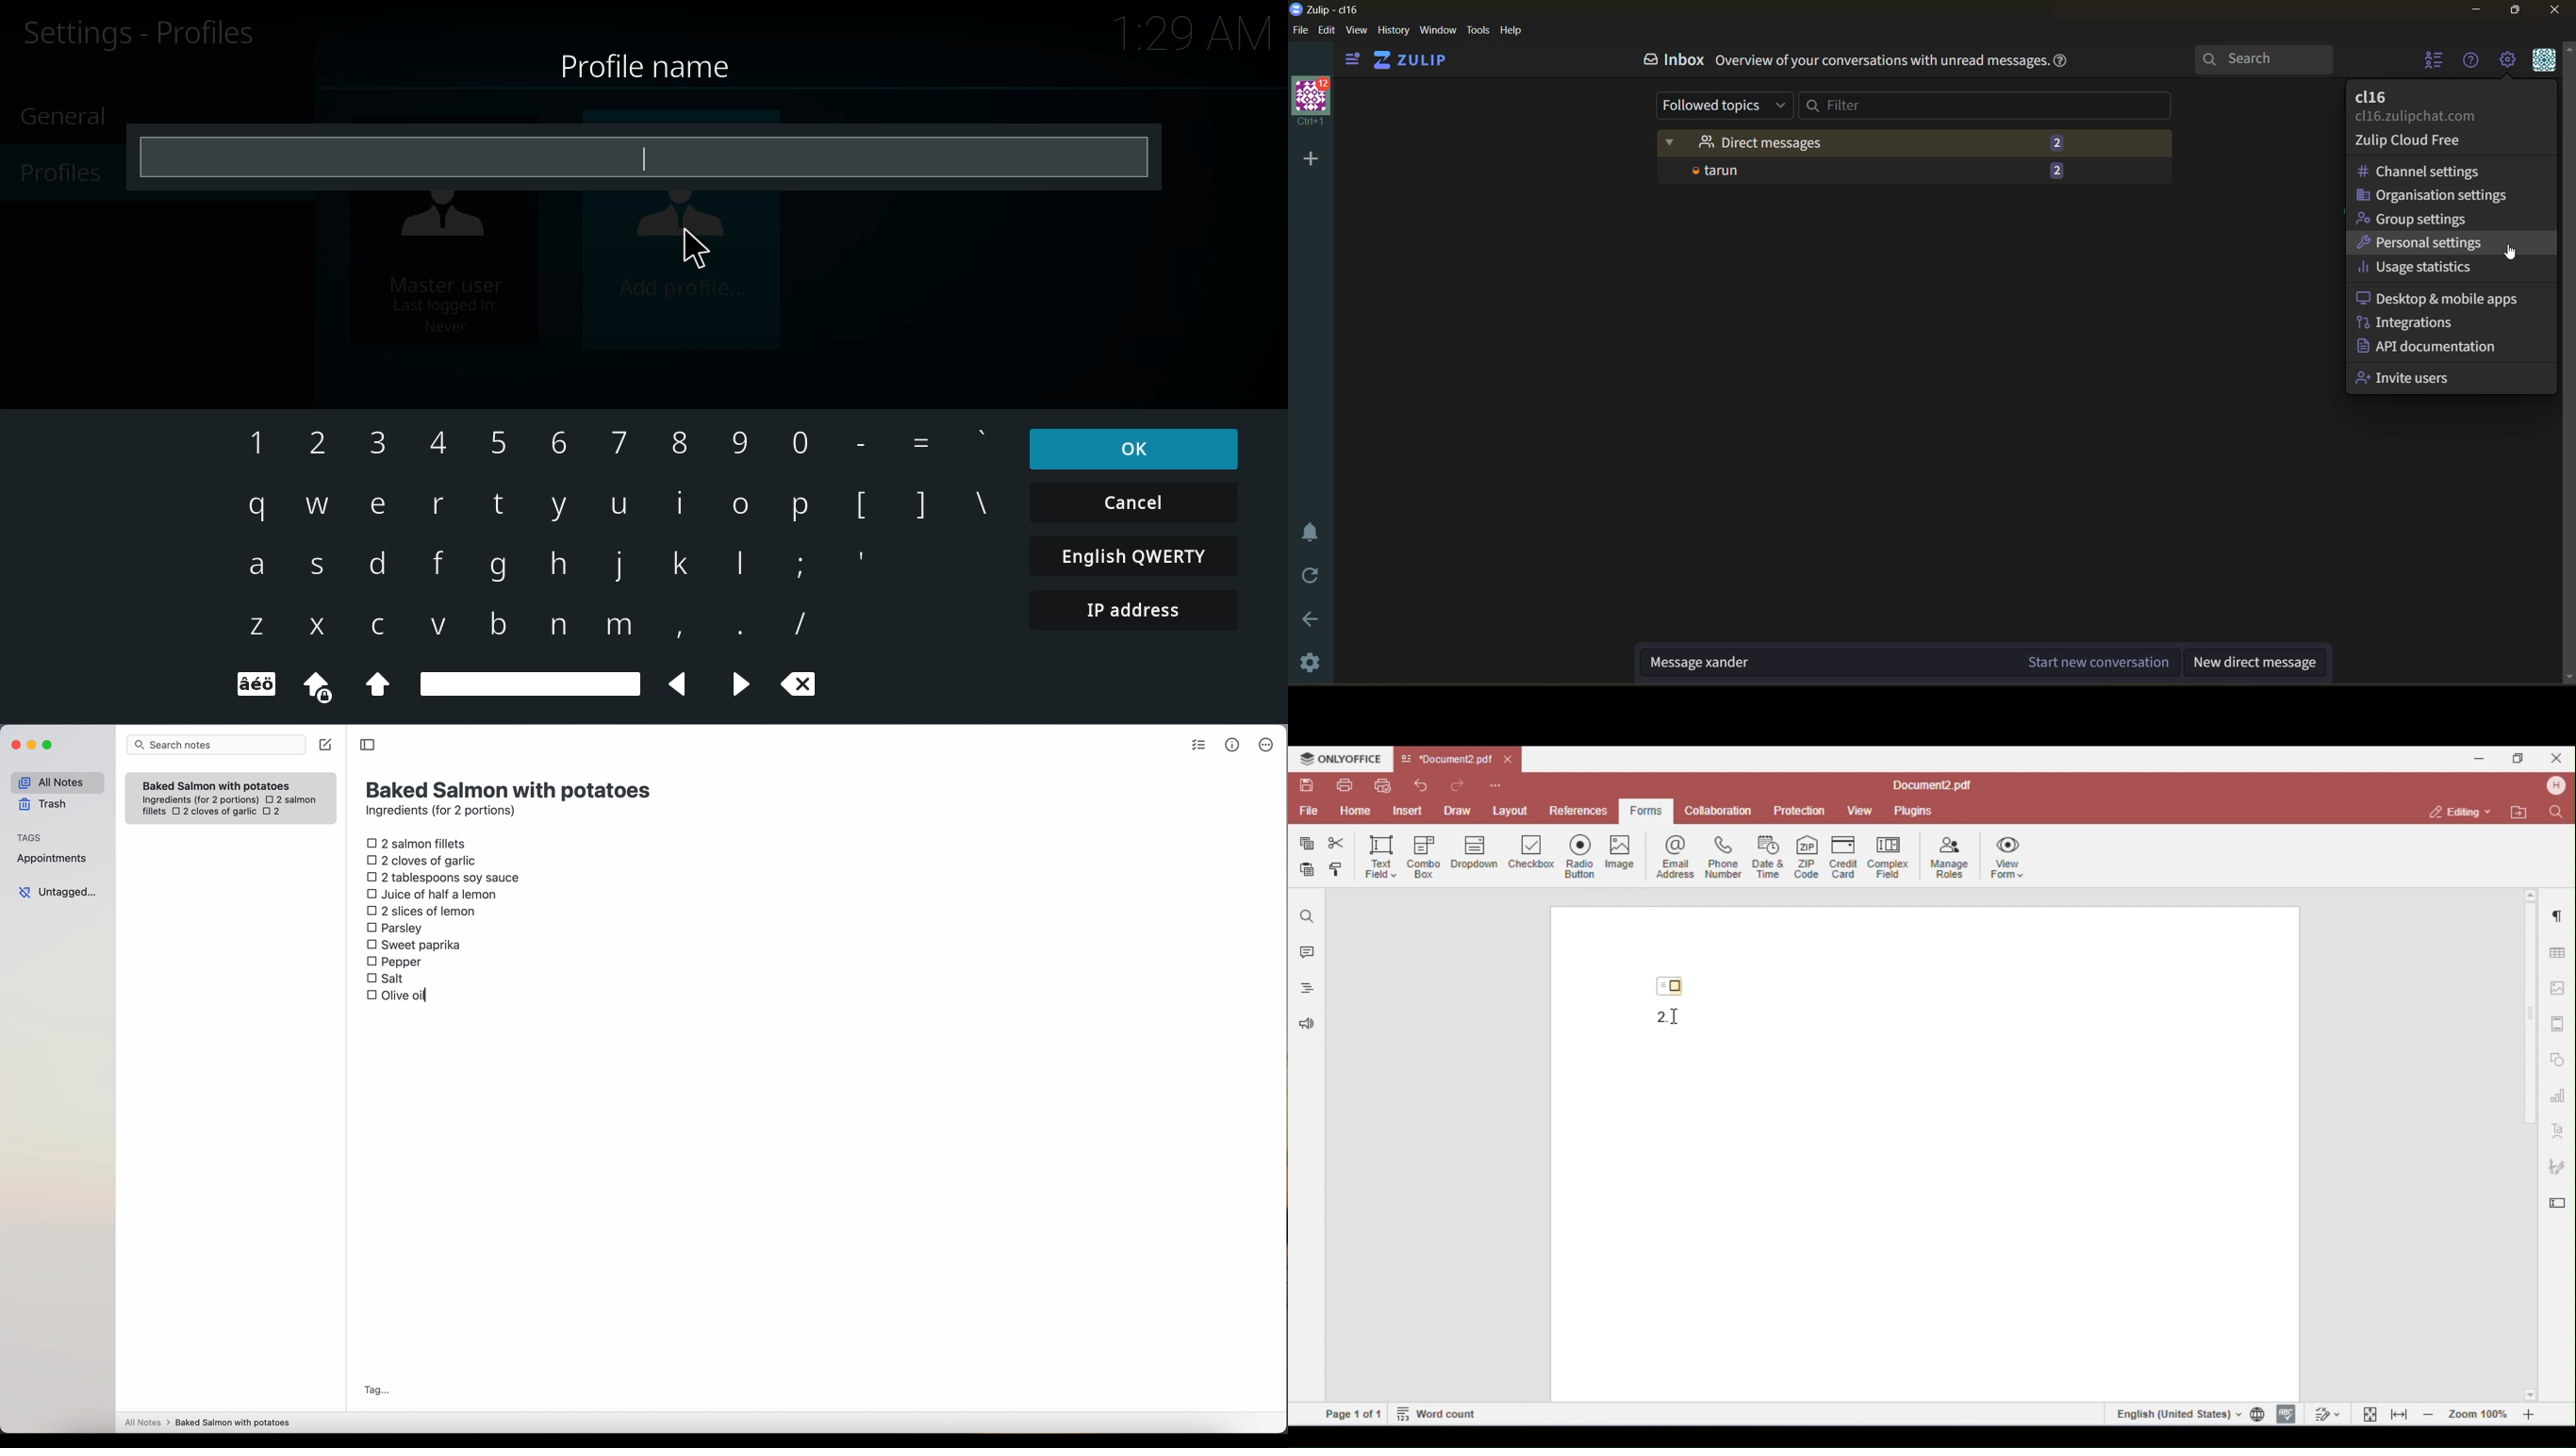  What do you see at coordinates (622, 566) in the screenshot?
I see `j` at bounding box center [622, 566].